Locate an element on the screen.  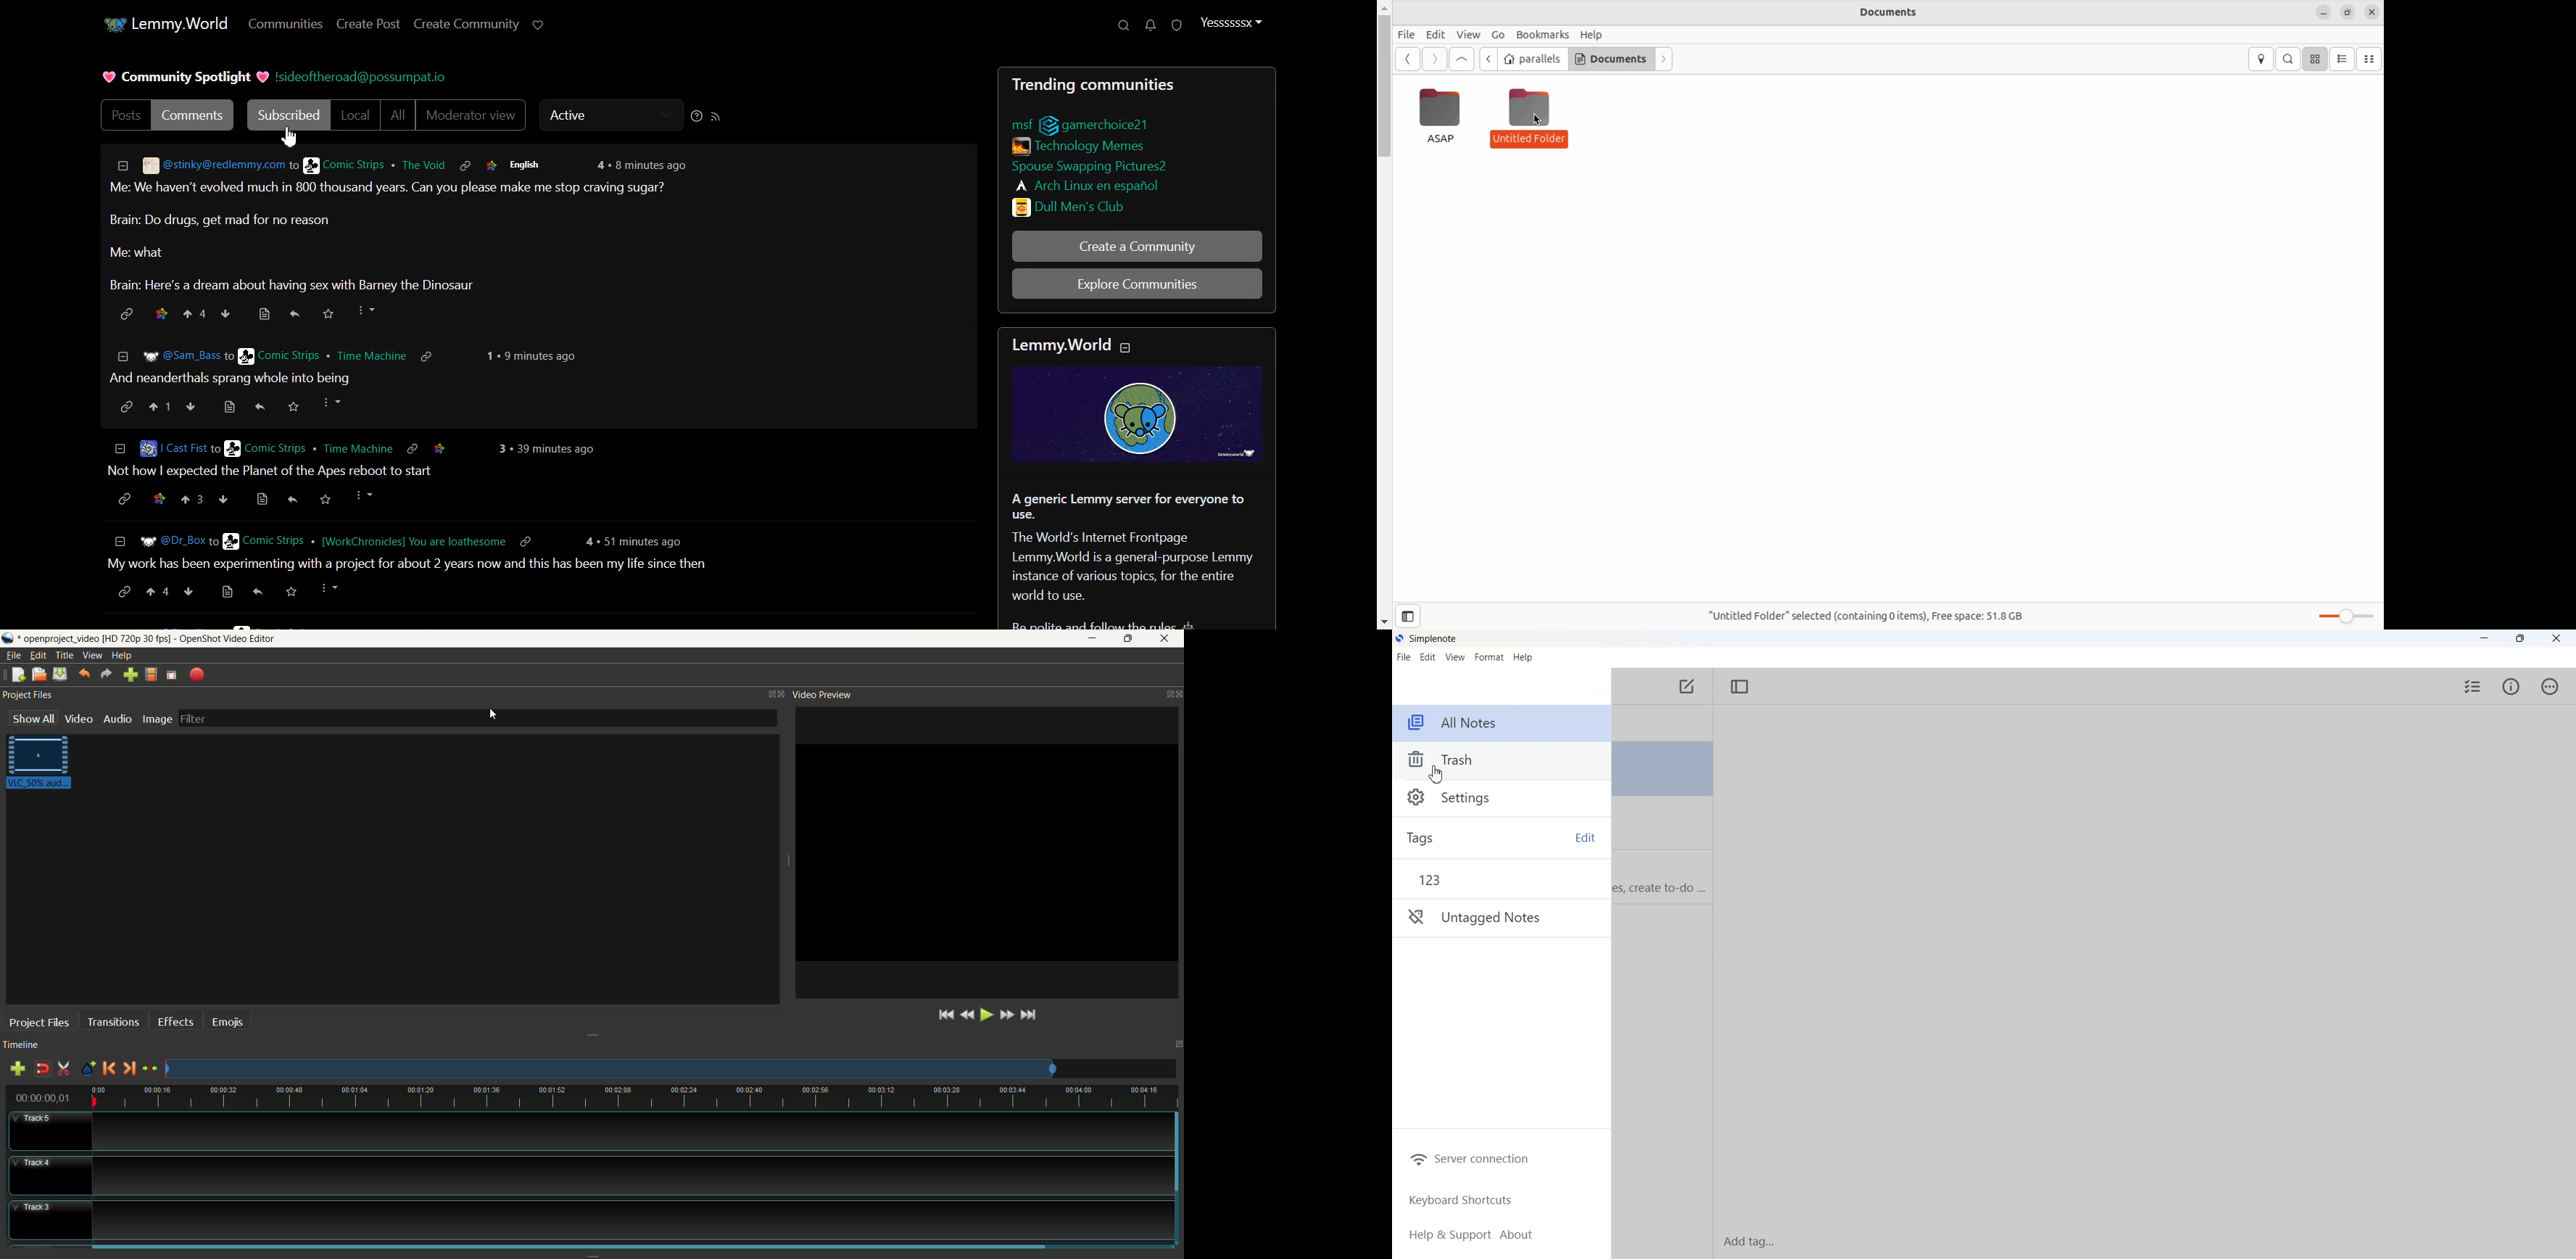
link is located at coordinates (121, 406).